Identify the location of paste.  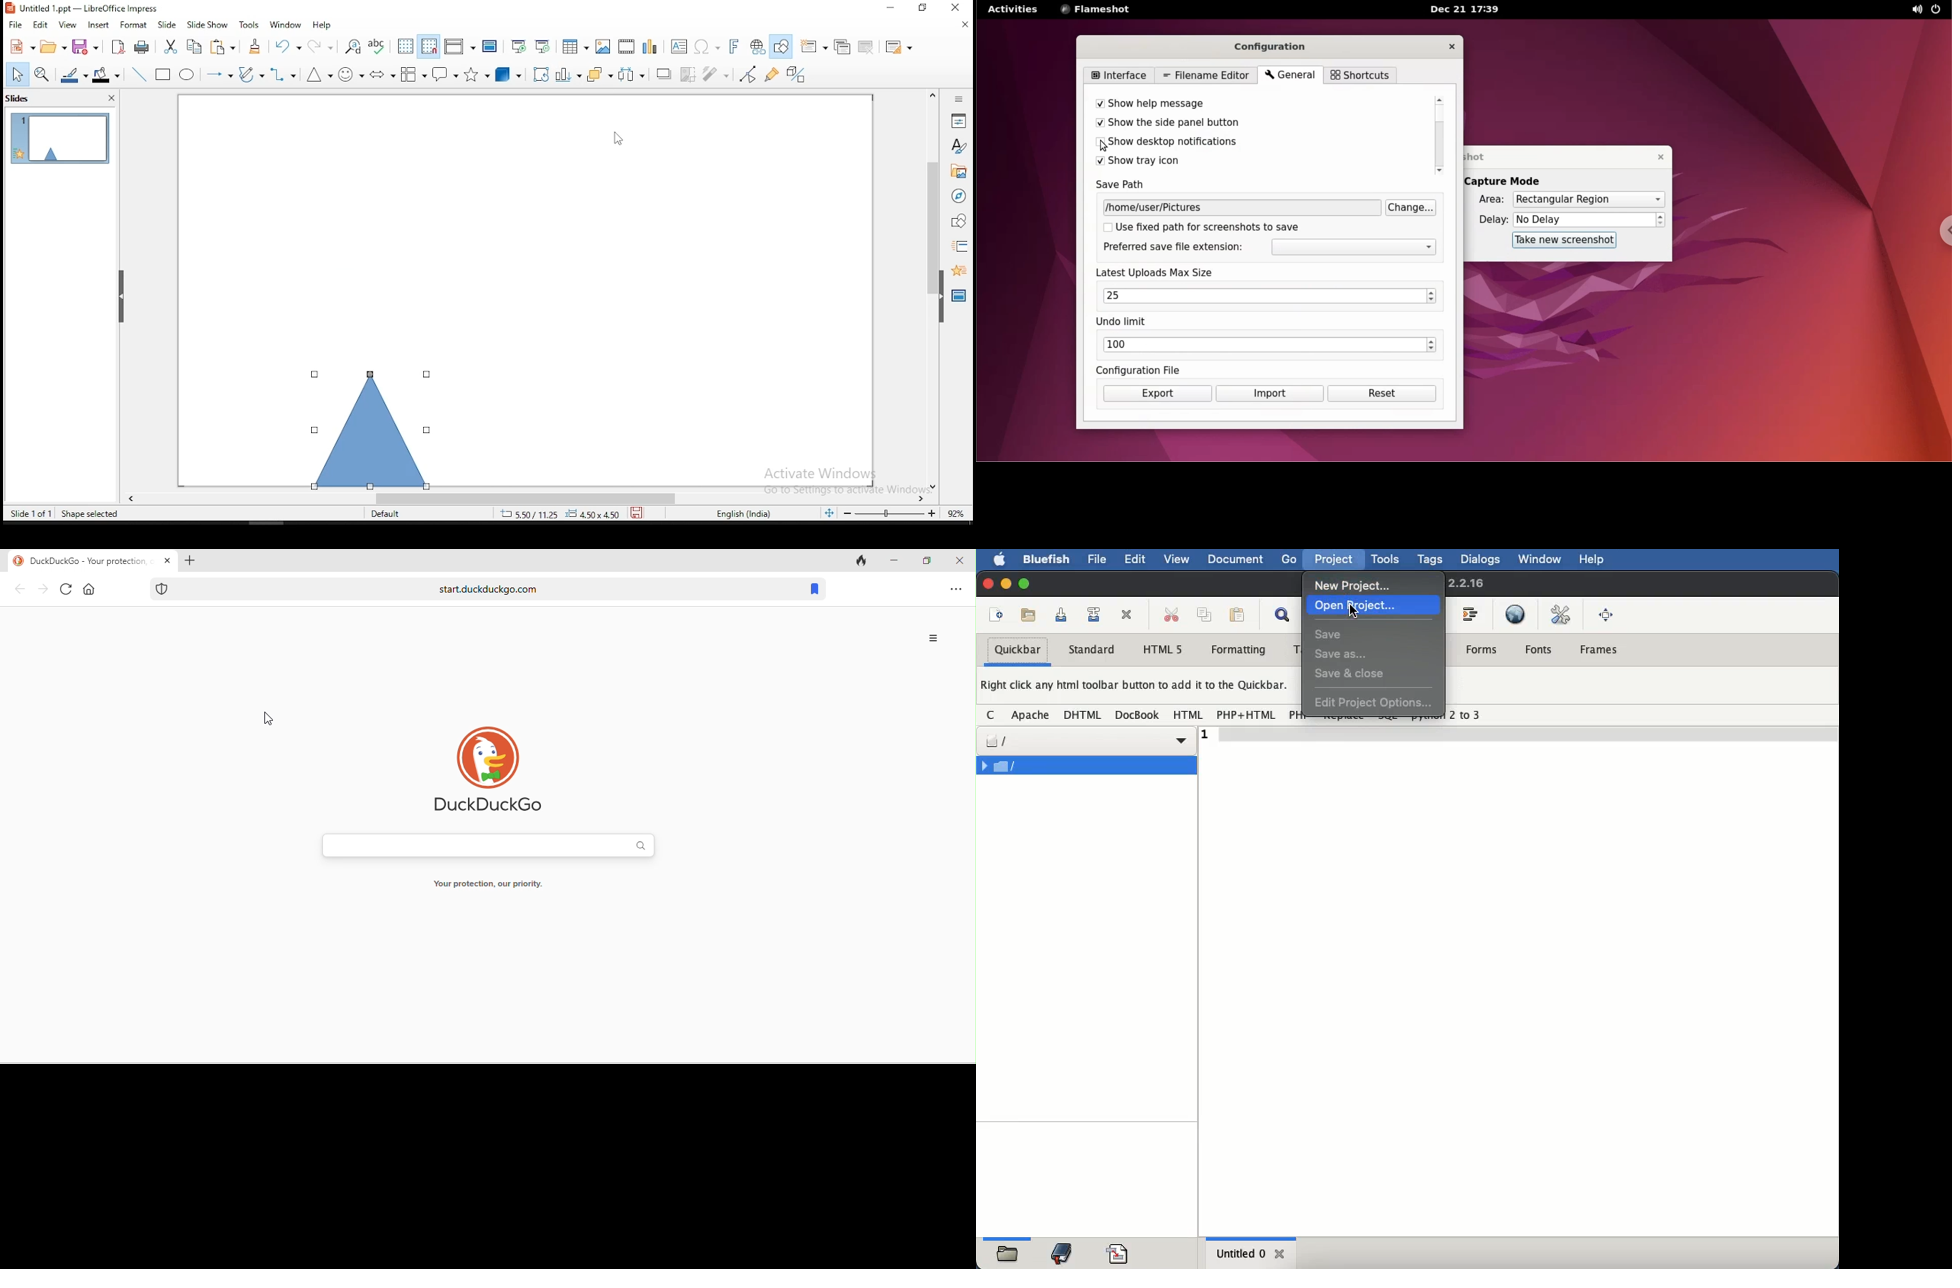
(224, 47).